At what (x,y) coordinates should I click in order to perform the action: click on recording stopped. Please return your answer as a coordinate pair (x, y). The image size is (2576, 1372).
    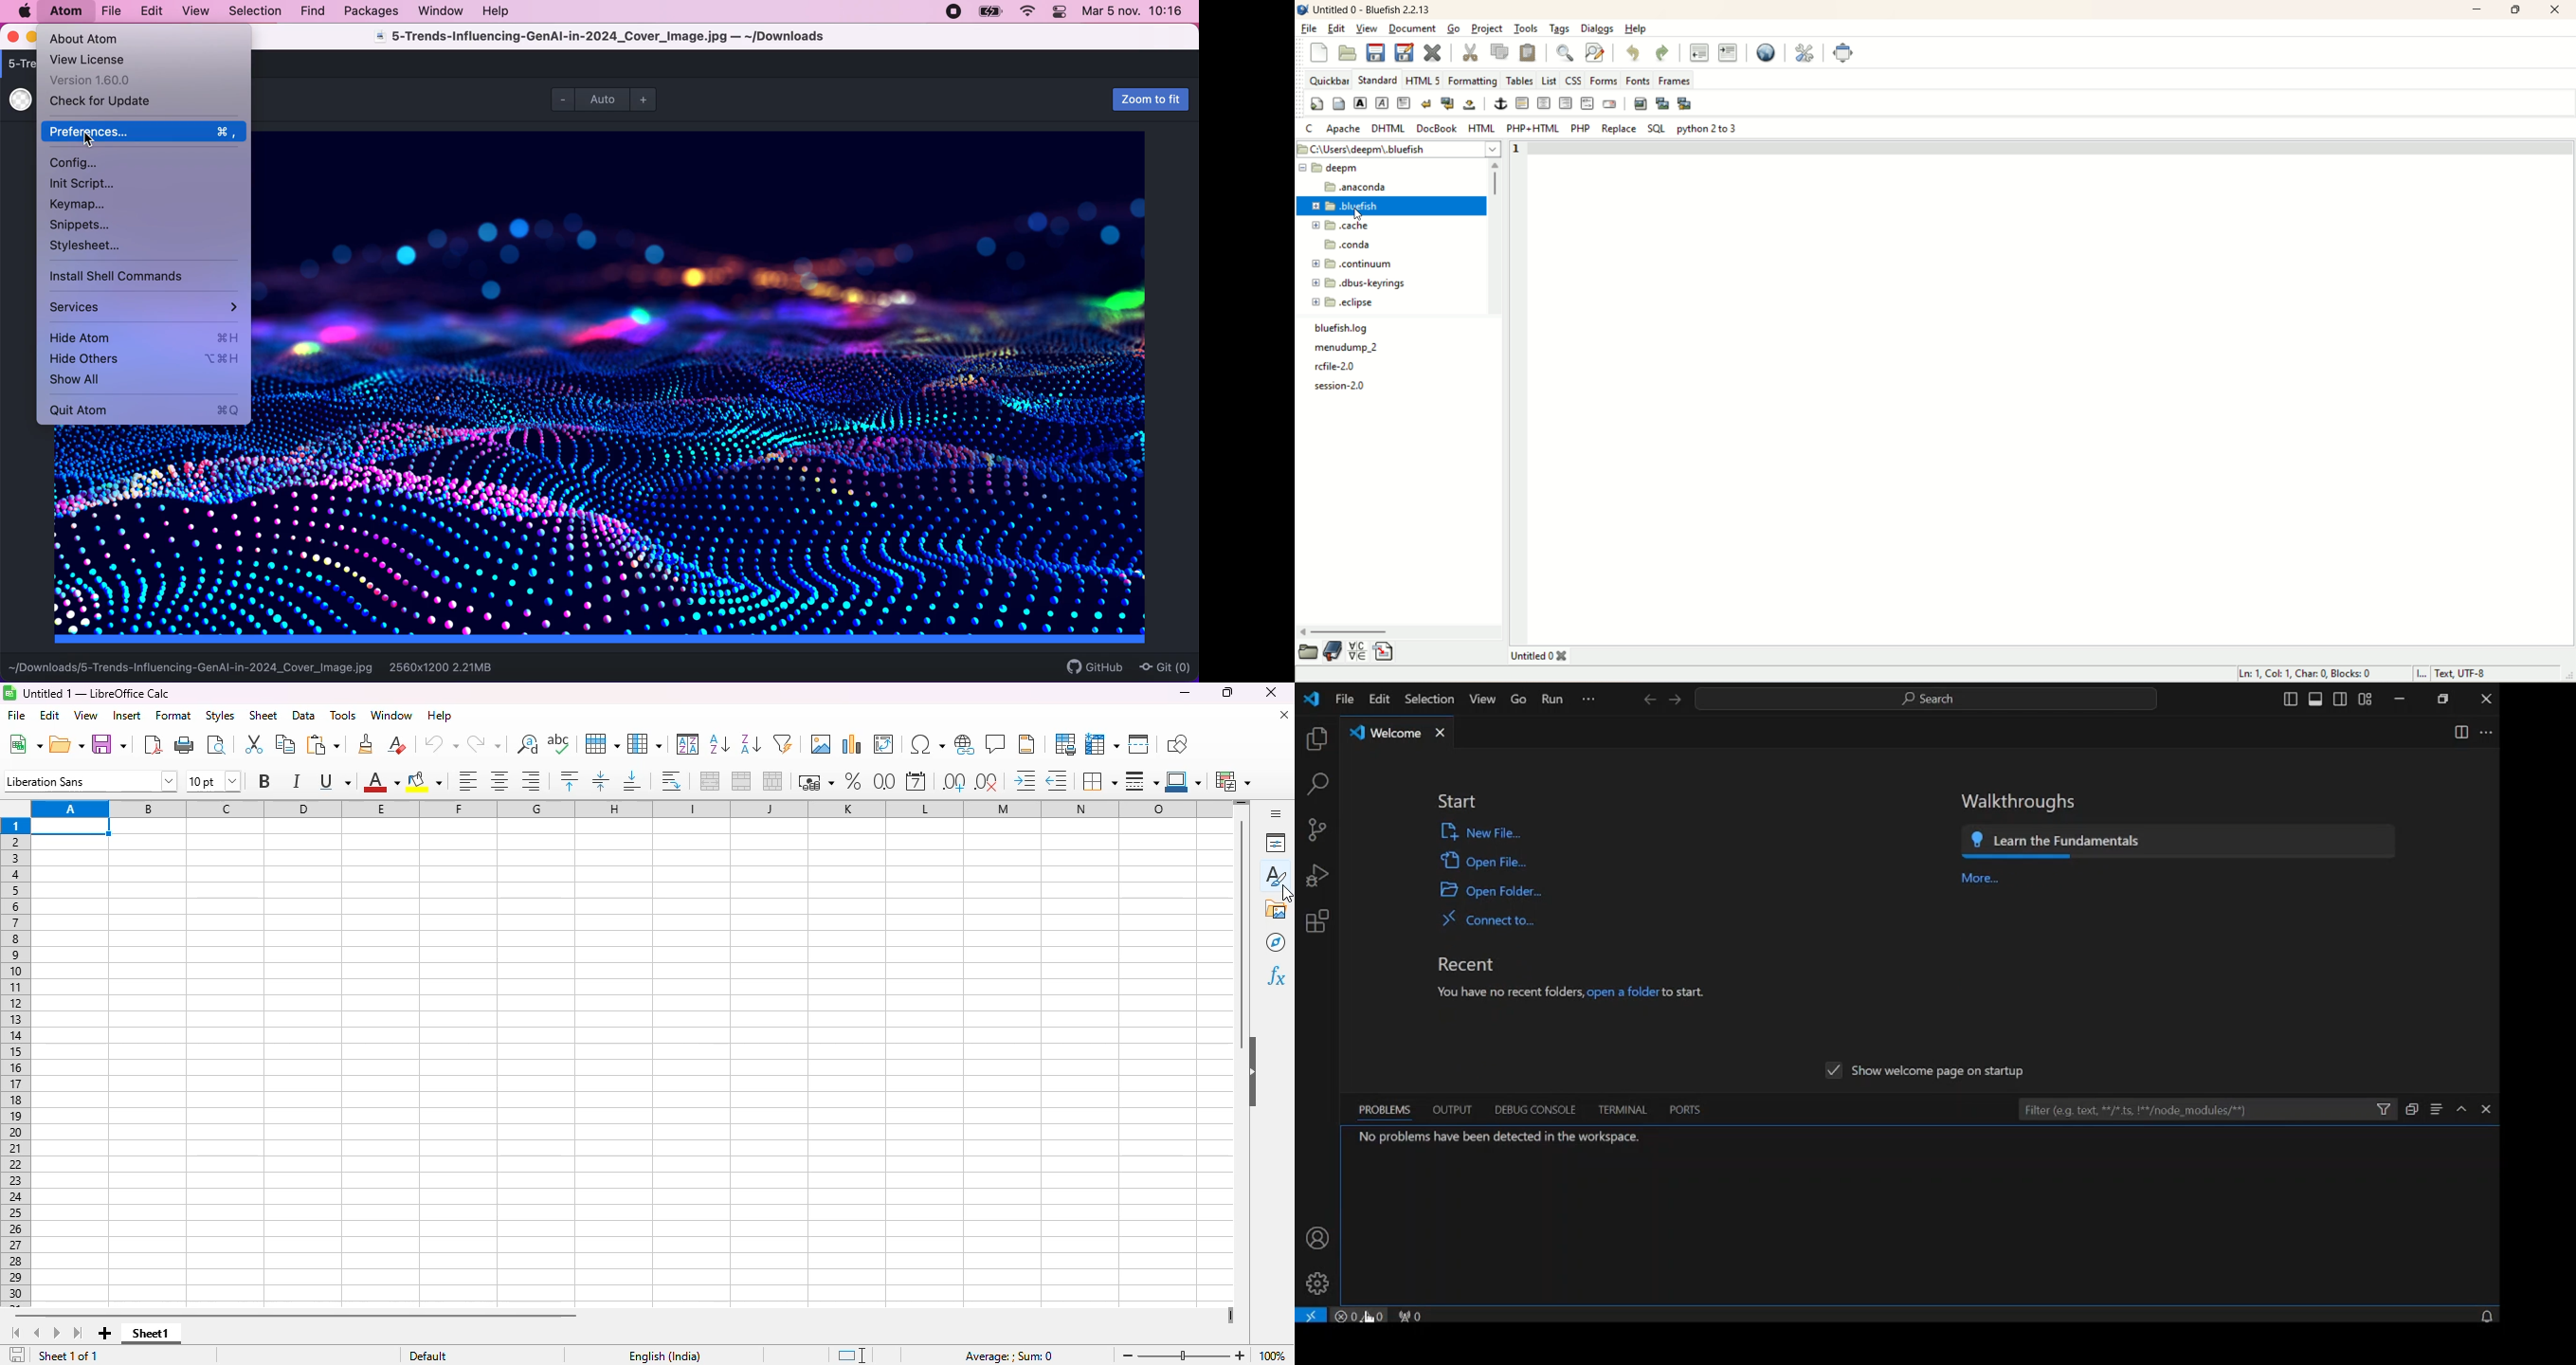
    Looking at the image, I should click on (952, 11).